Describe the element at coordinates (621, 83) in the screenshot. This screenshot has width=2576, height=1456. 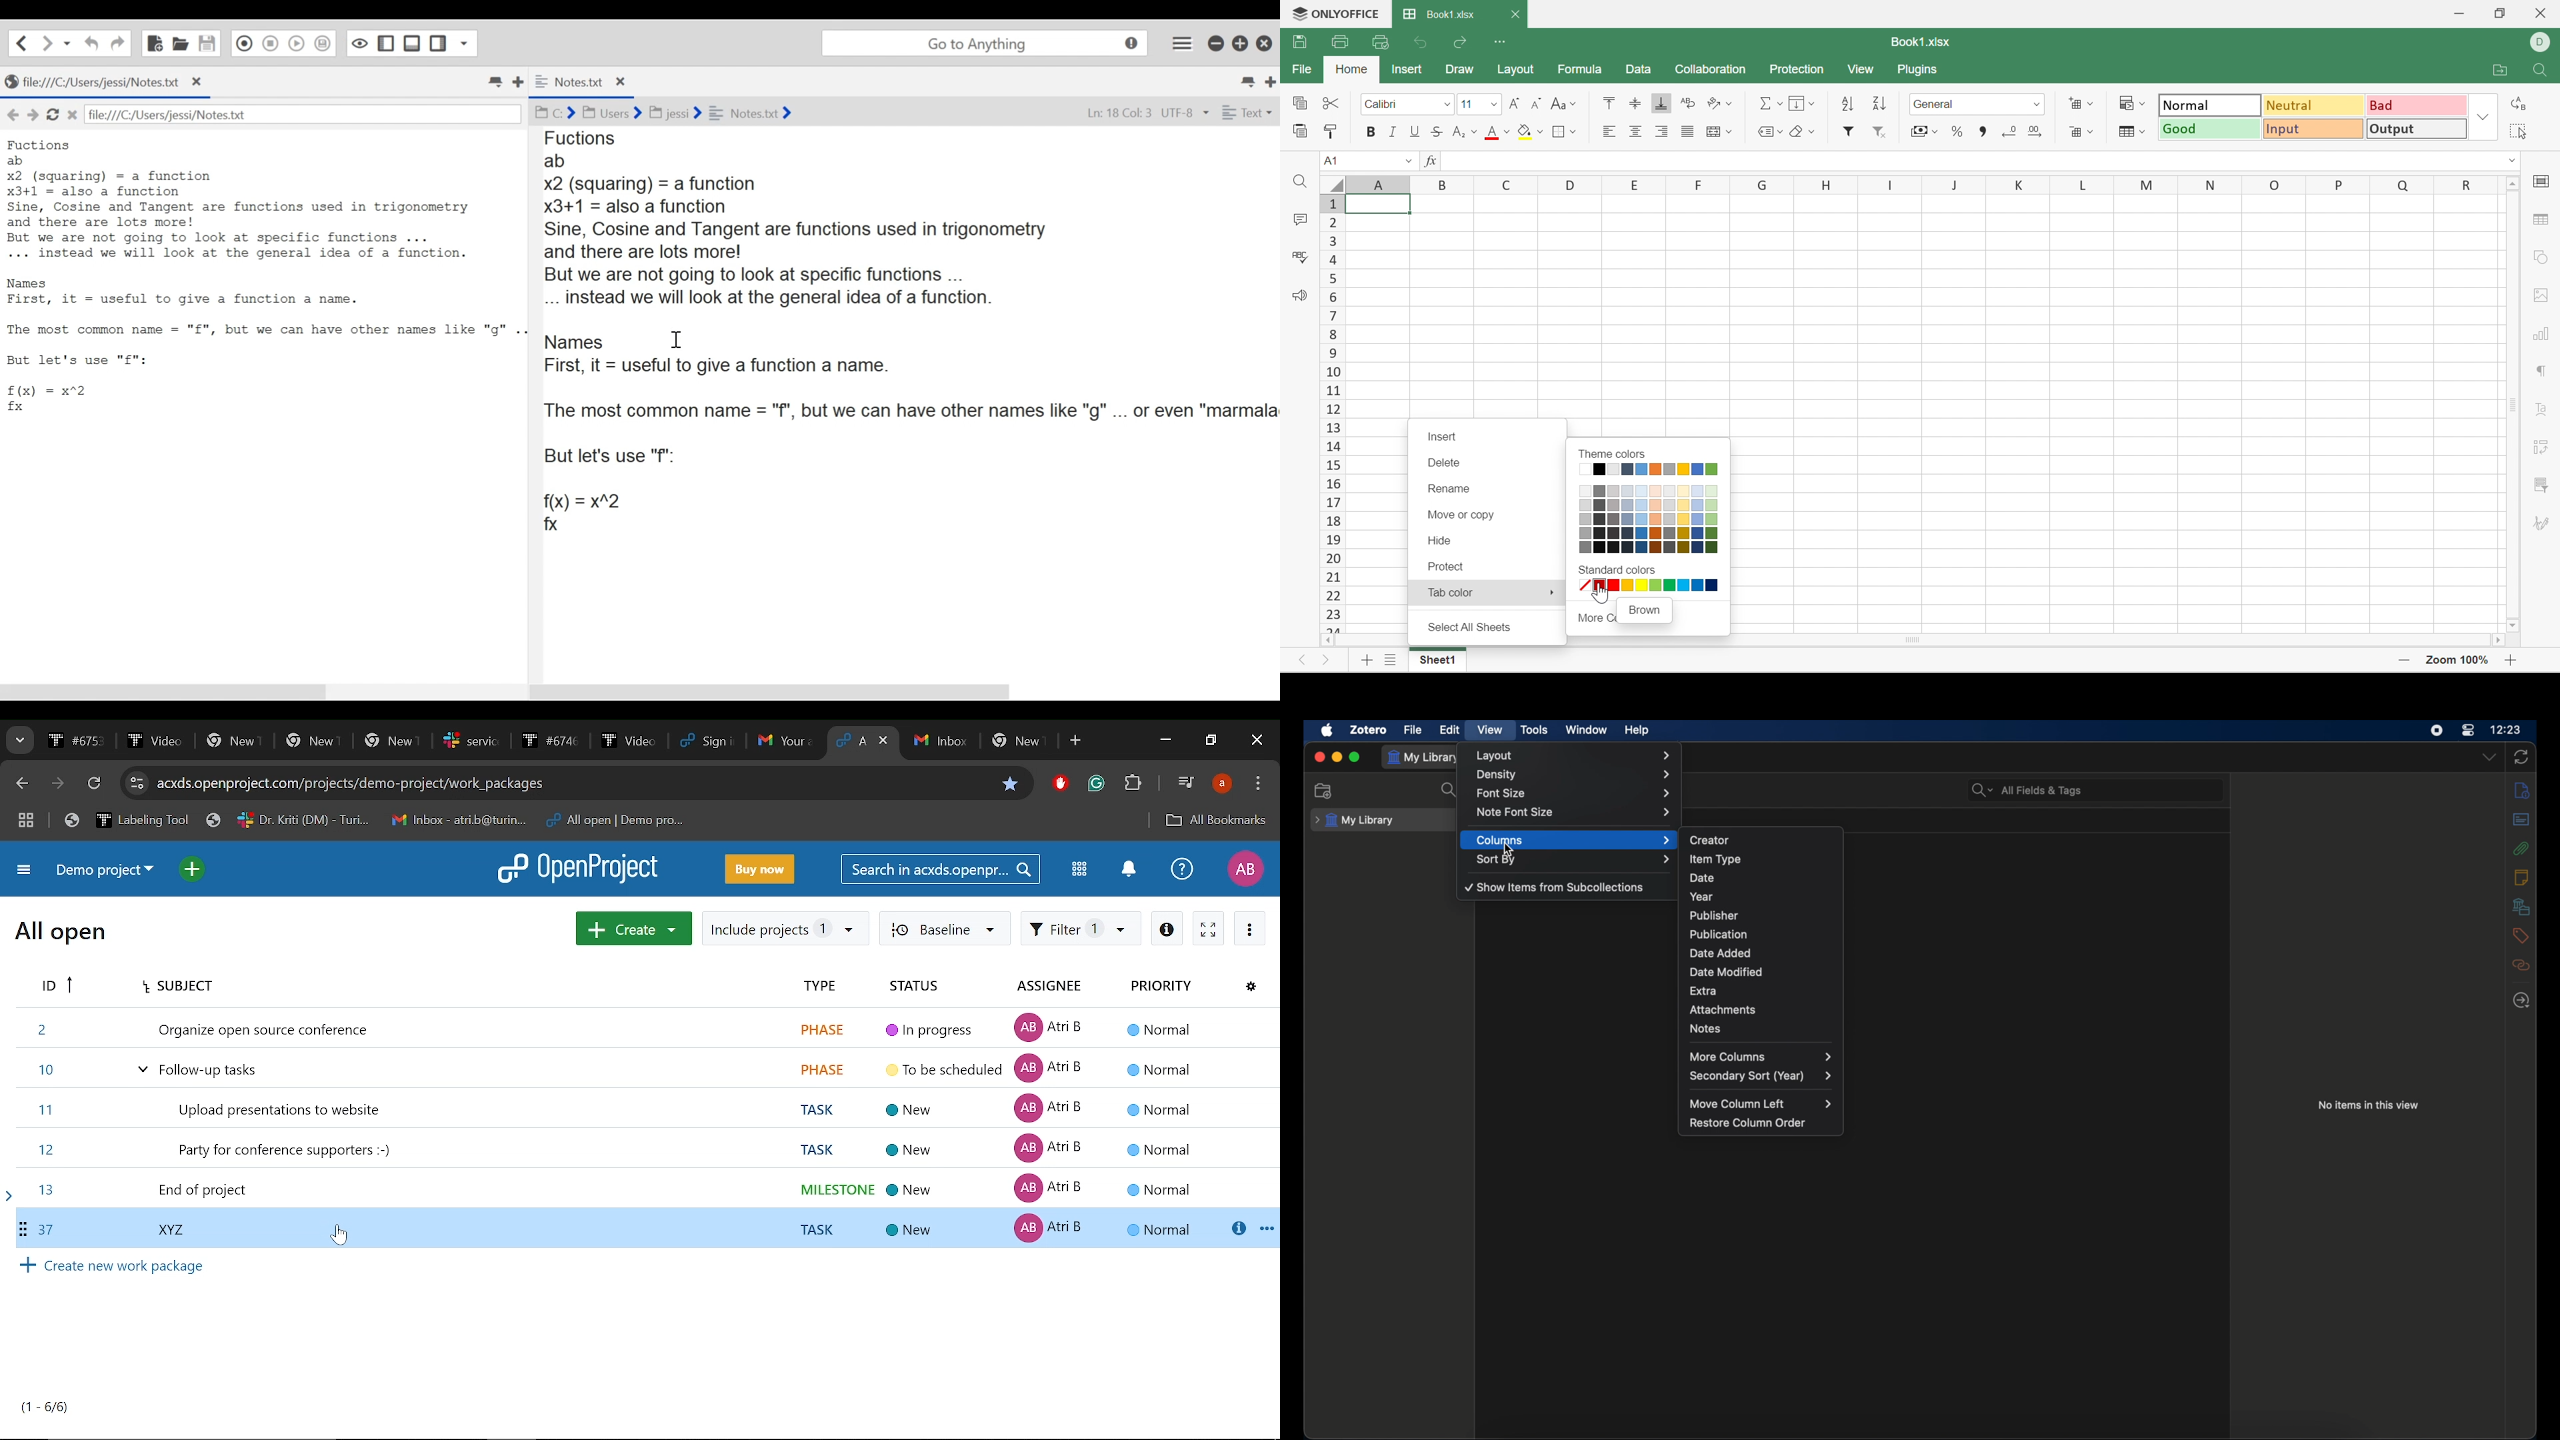
I see `close` at that location.